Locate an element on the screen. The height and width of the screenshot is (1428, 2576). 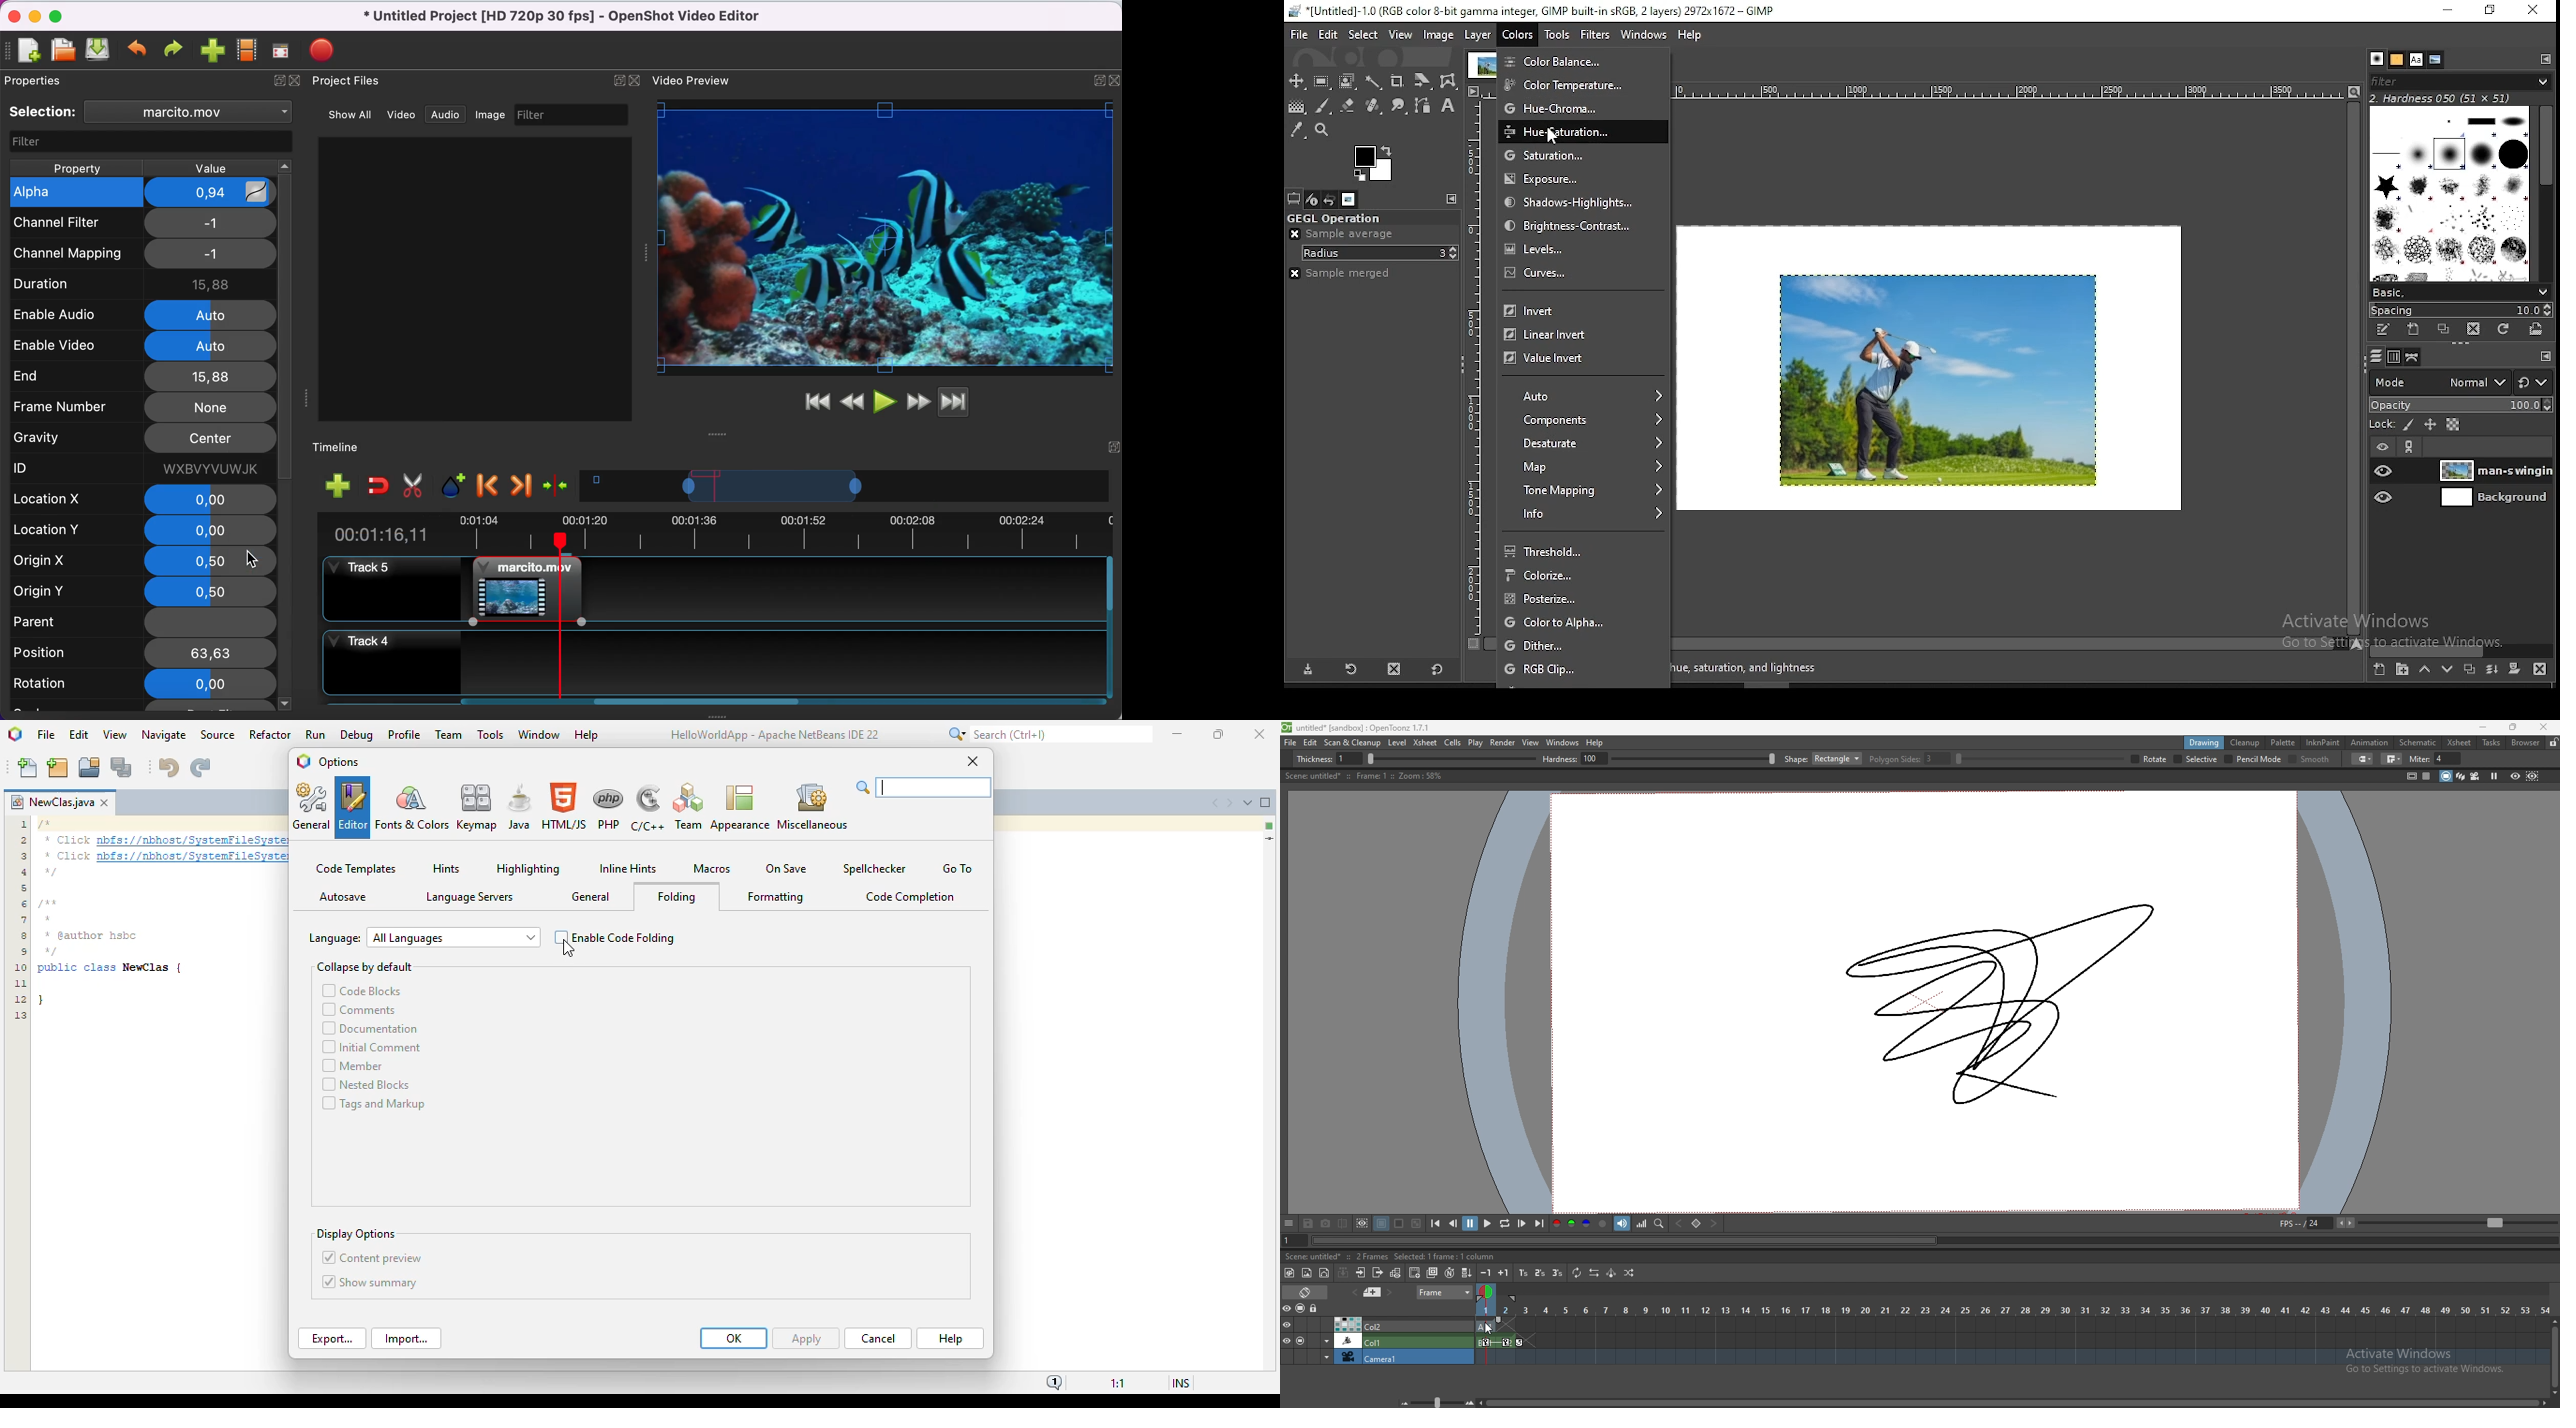
safe area is located at coordinates (2411, 775).